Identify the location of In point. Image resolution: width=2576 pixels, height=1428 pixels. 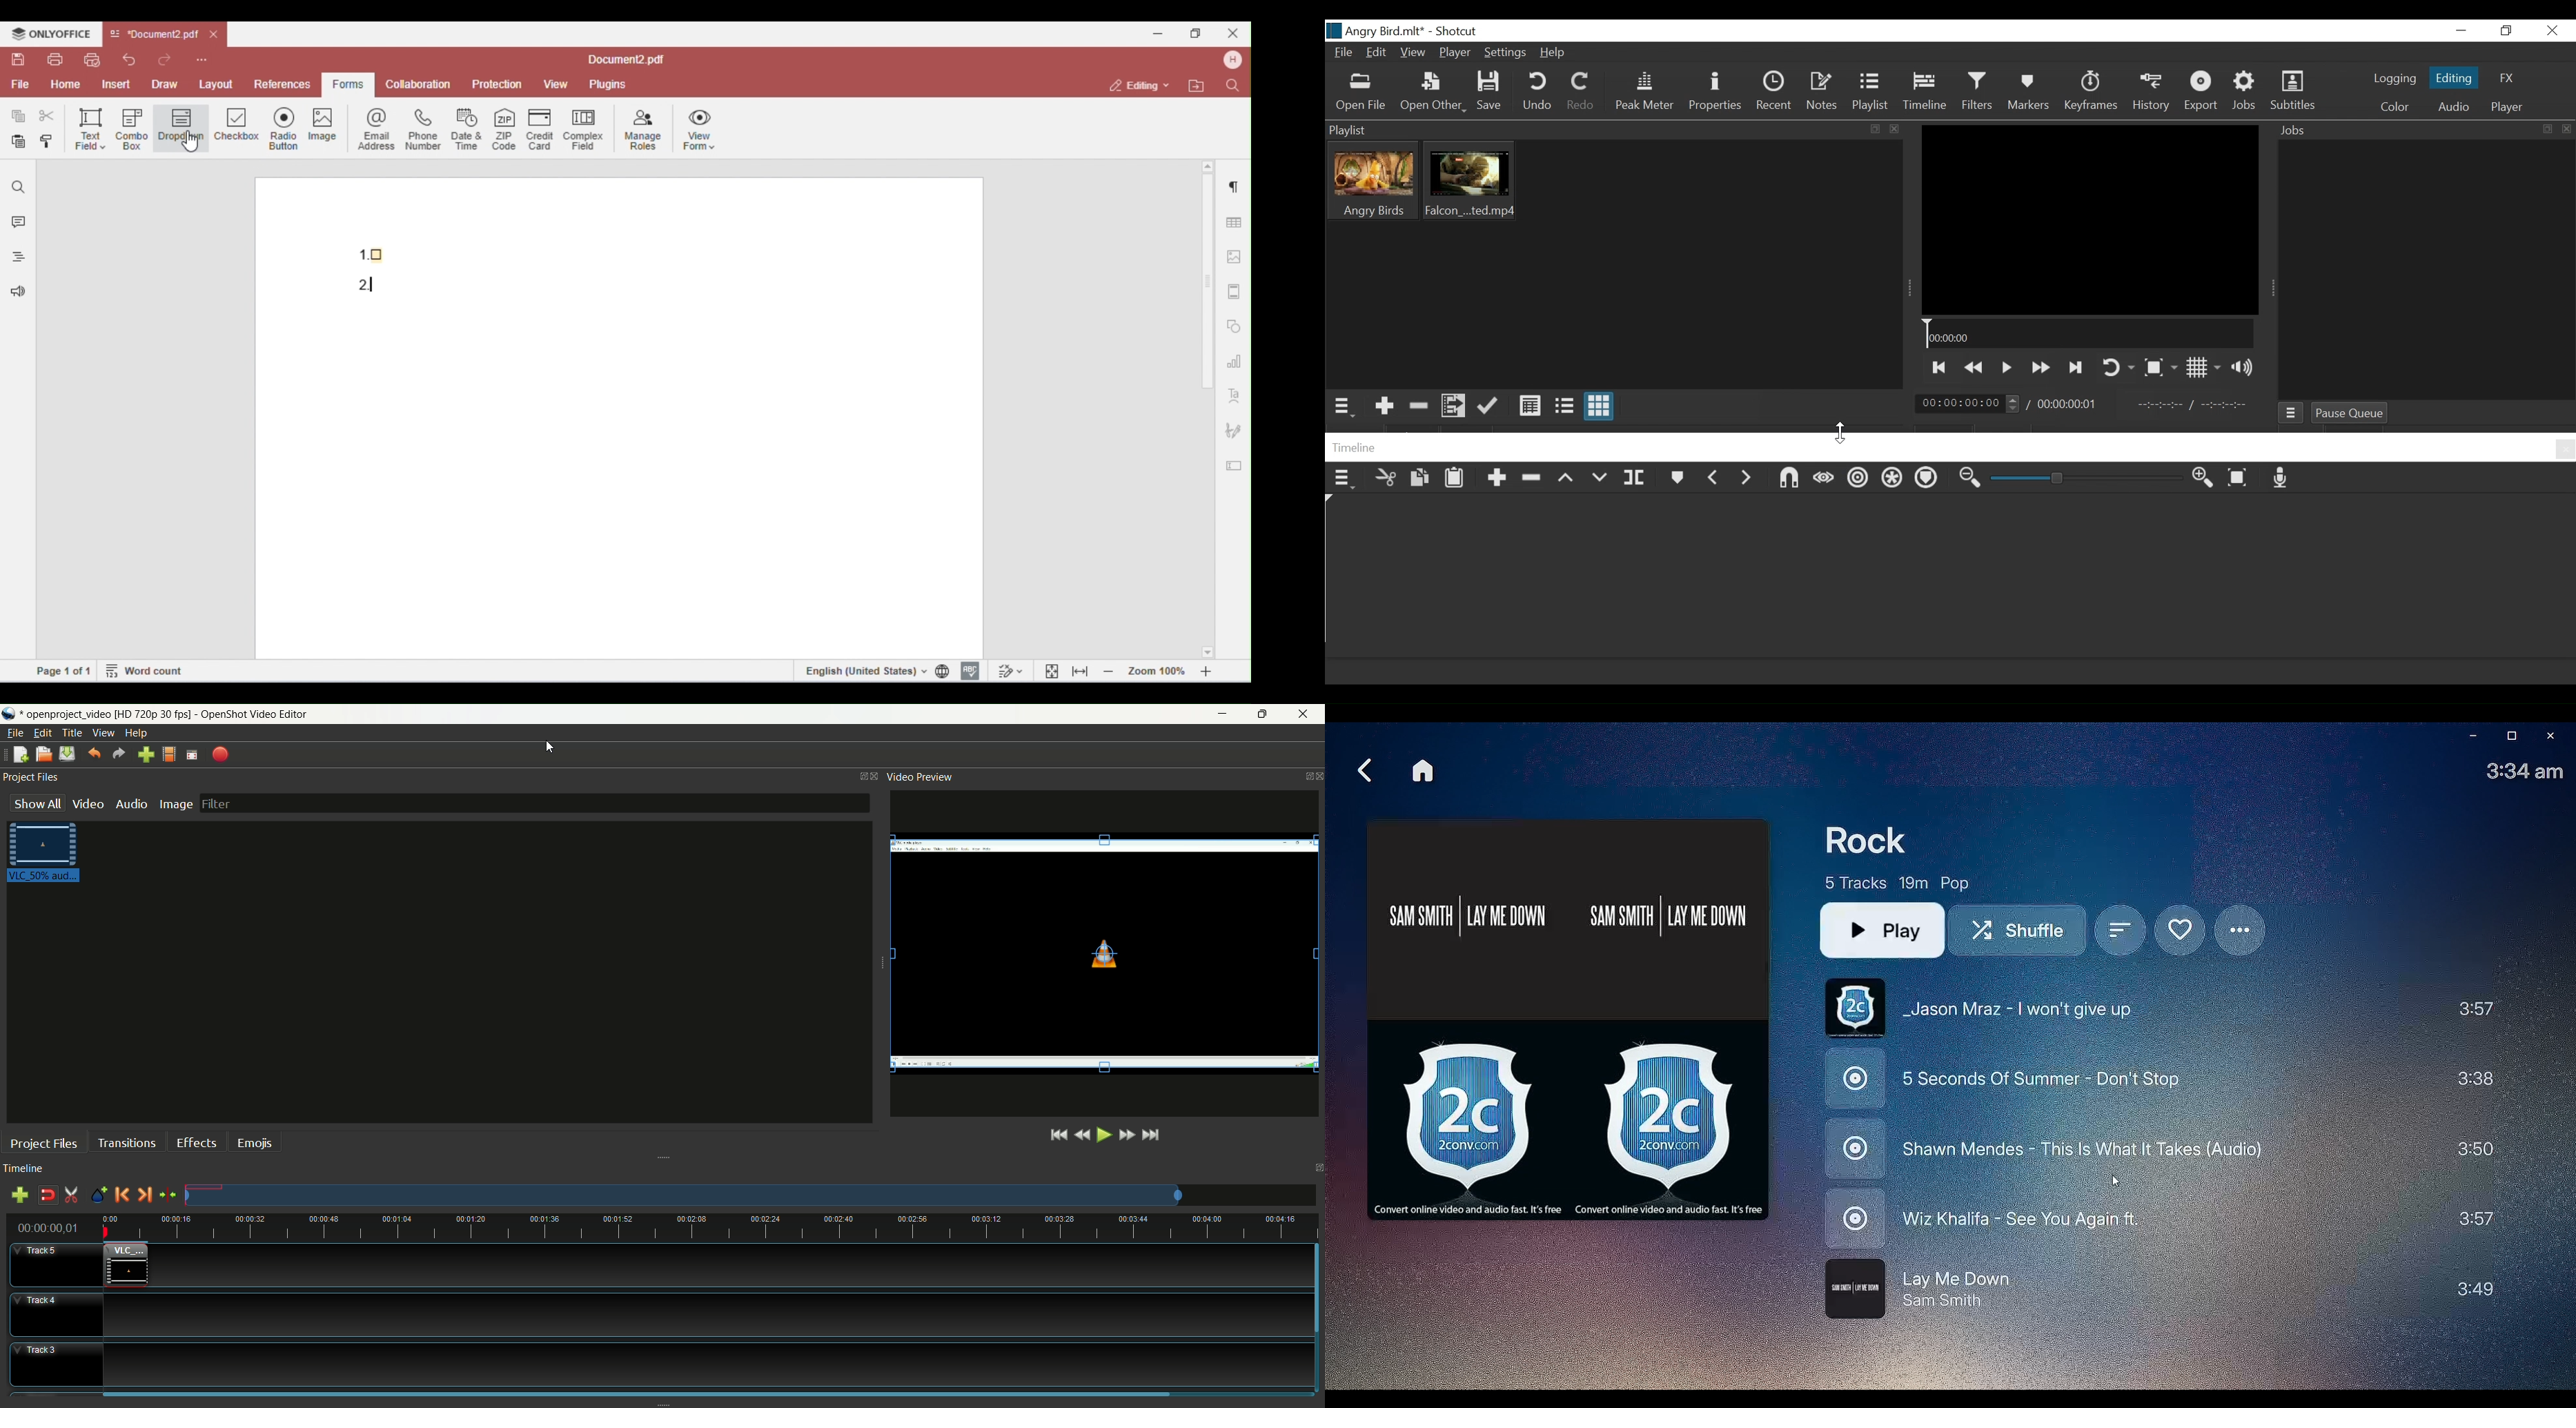
(2190, 403).